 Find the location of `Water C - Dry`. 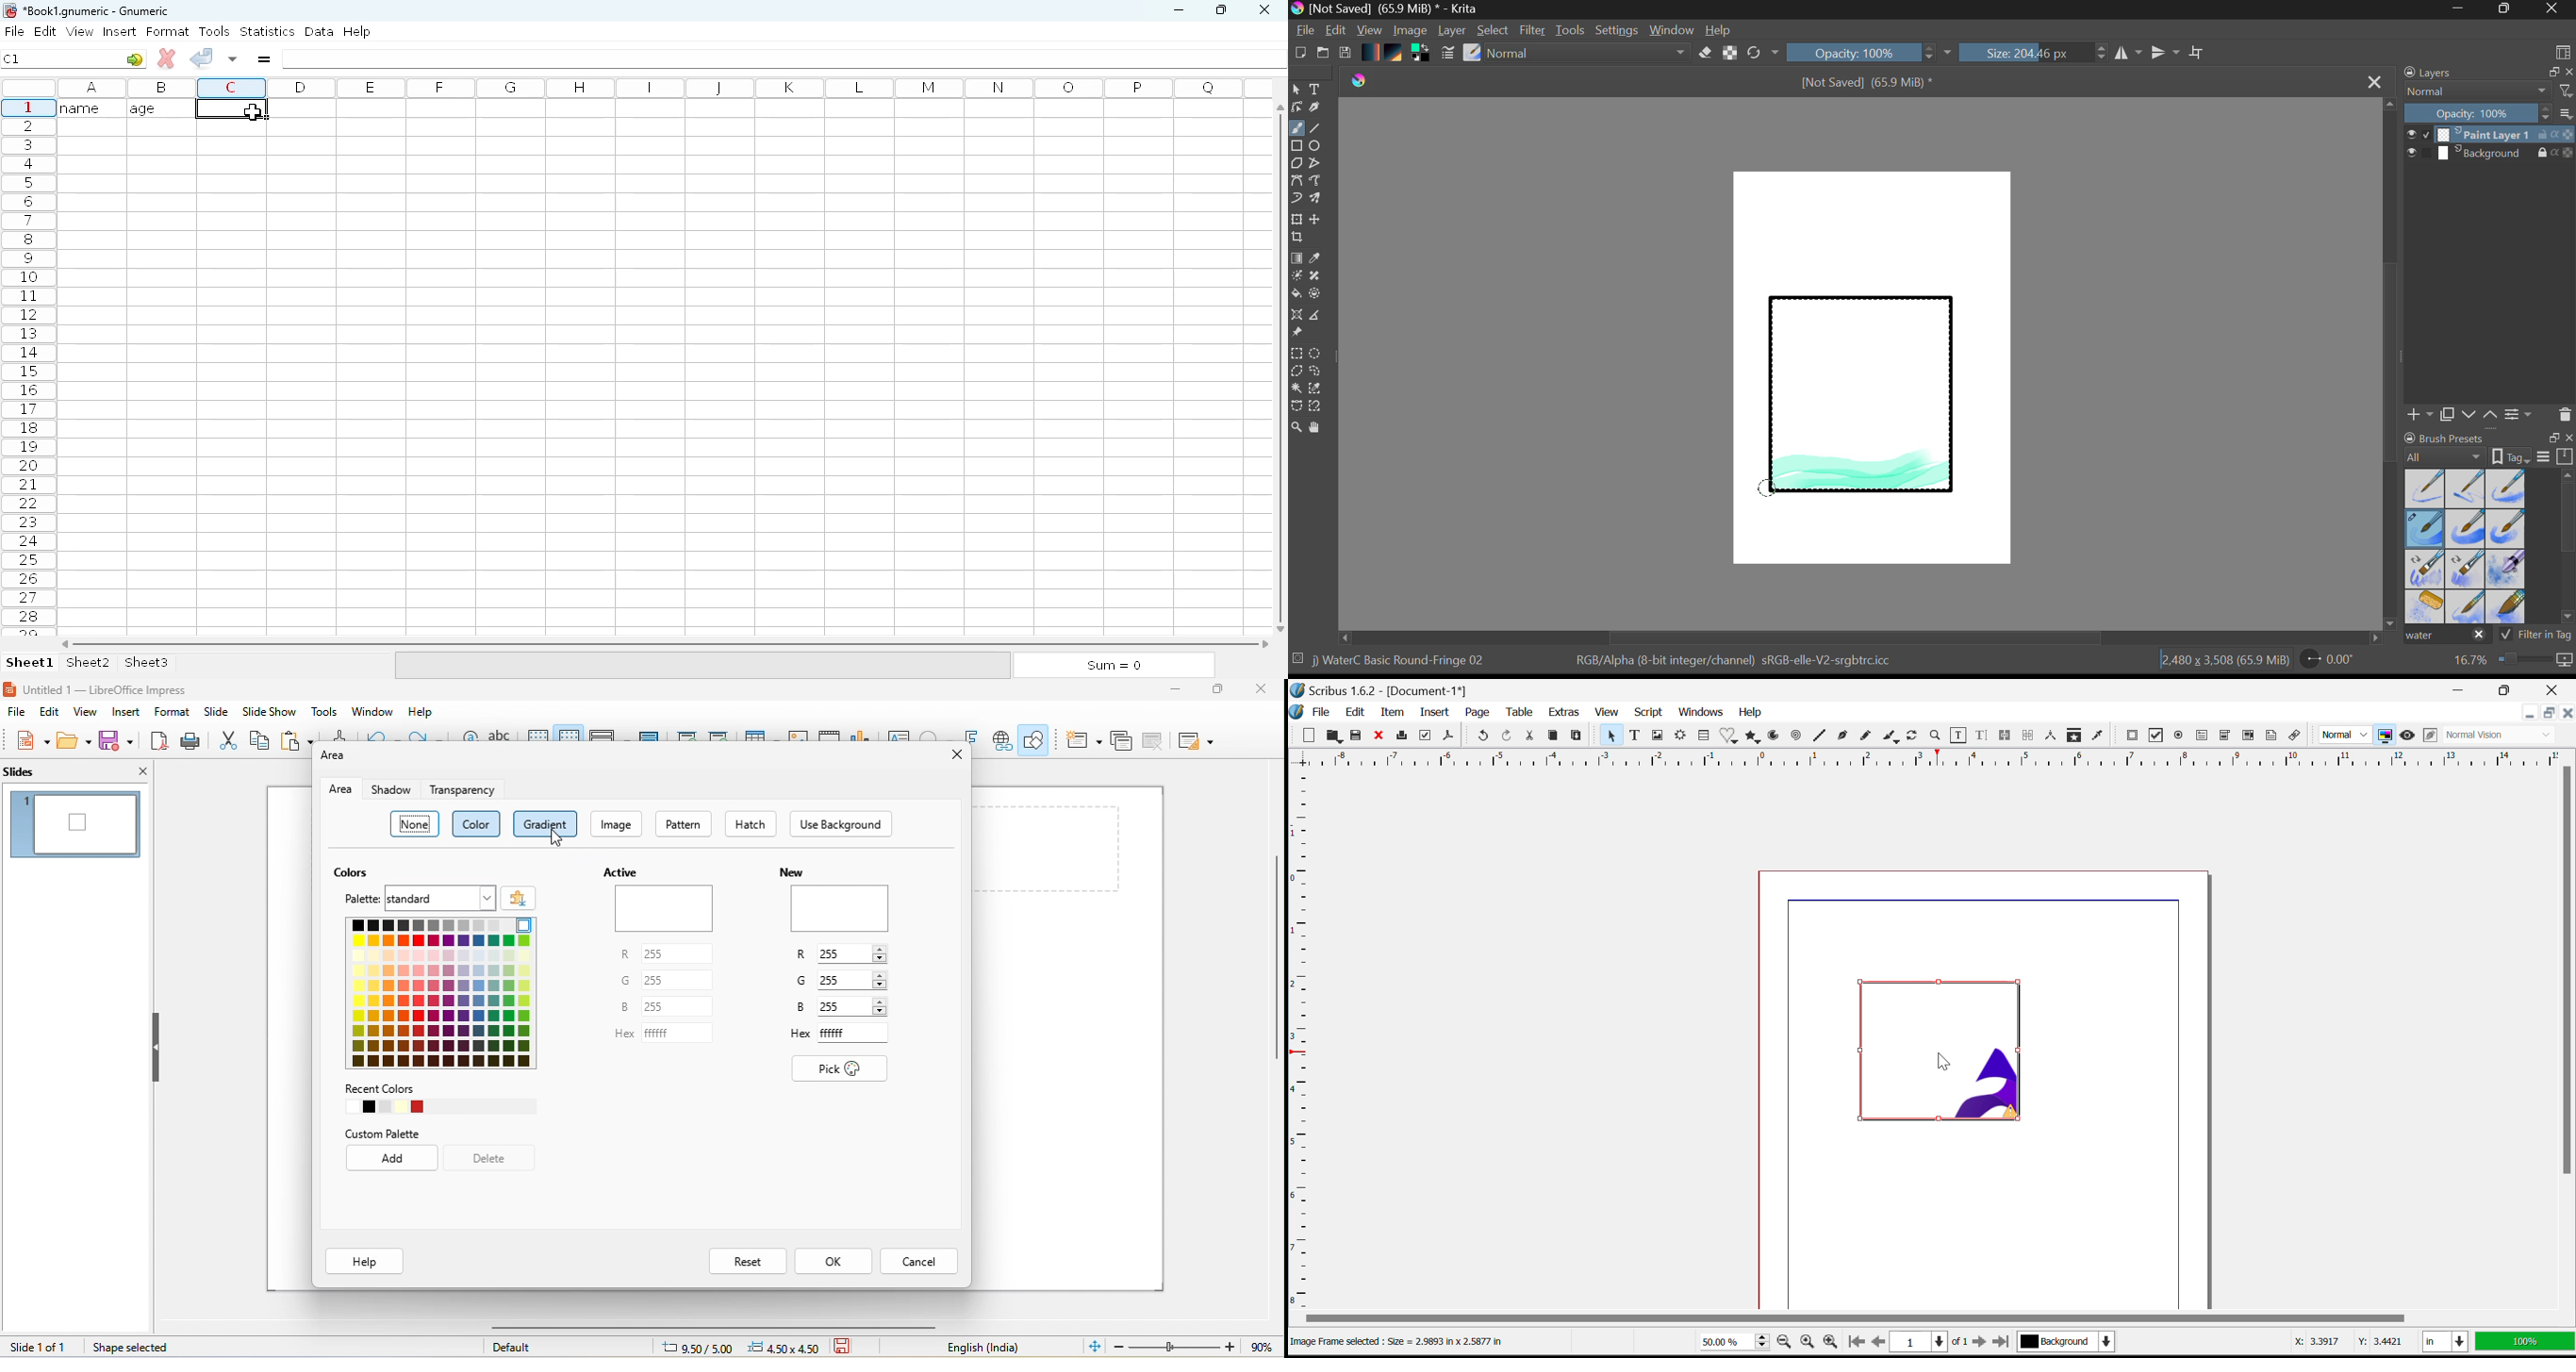

Water C - Dry is located at coordinates (2426, 488).